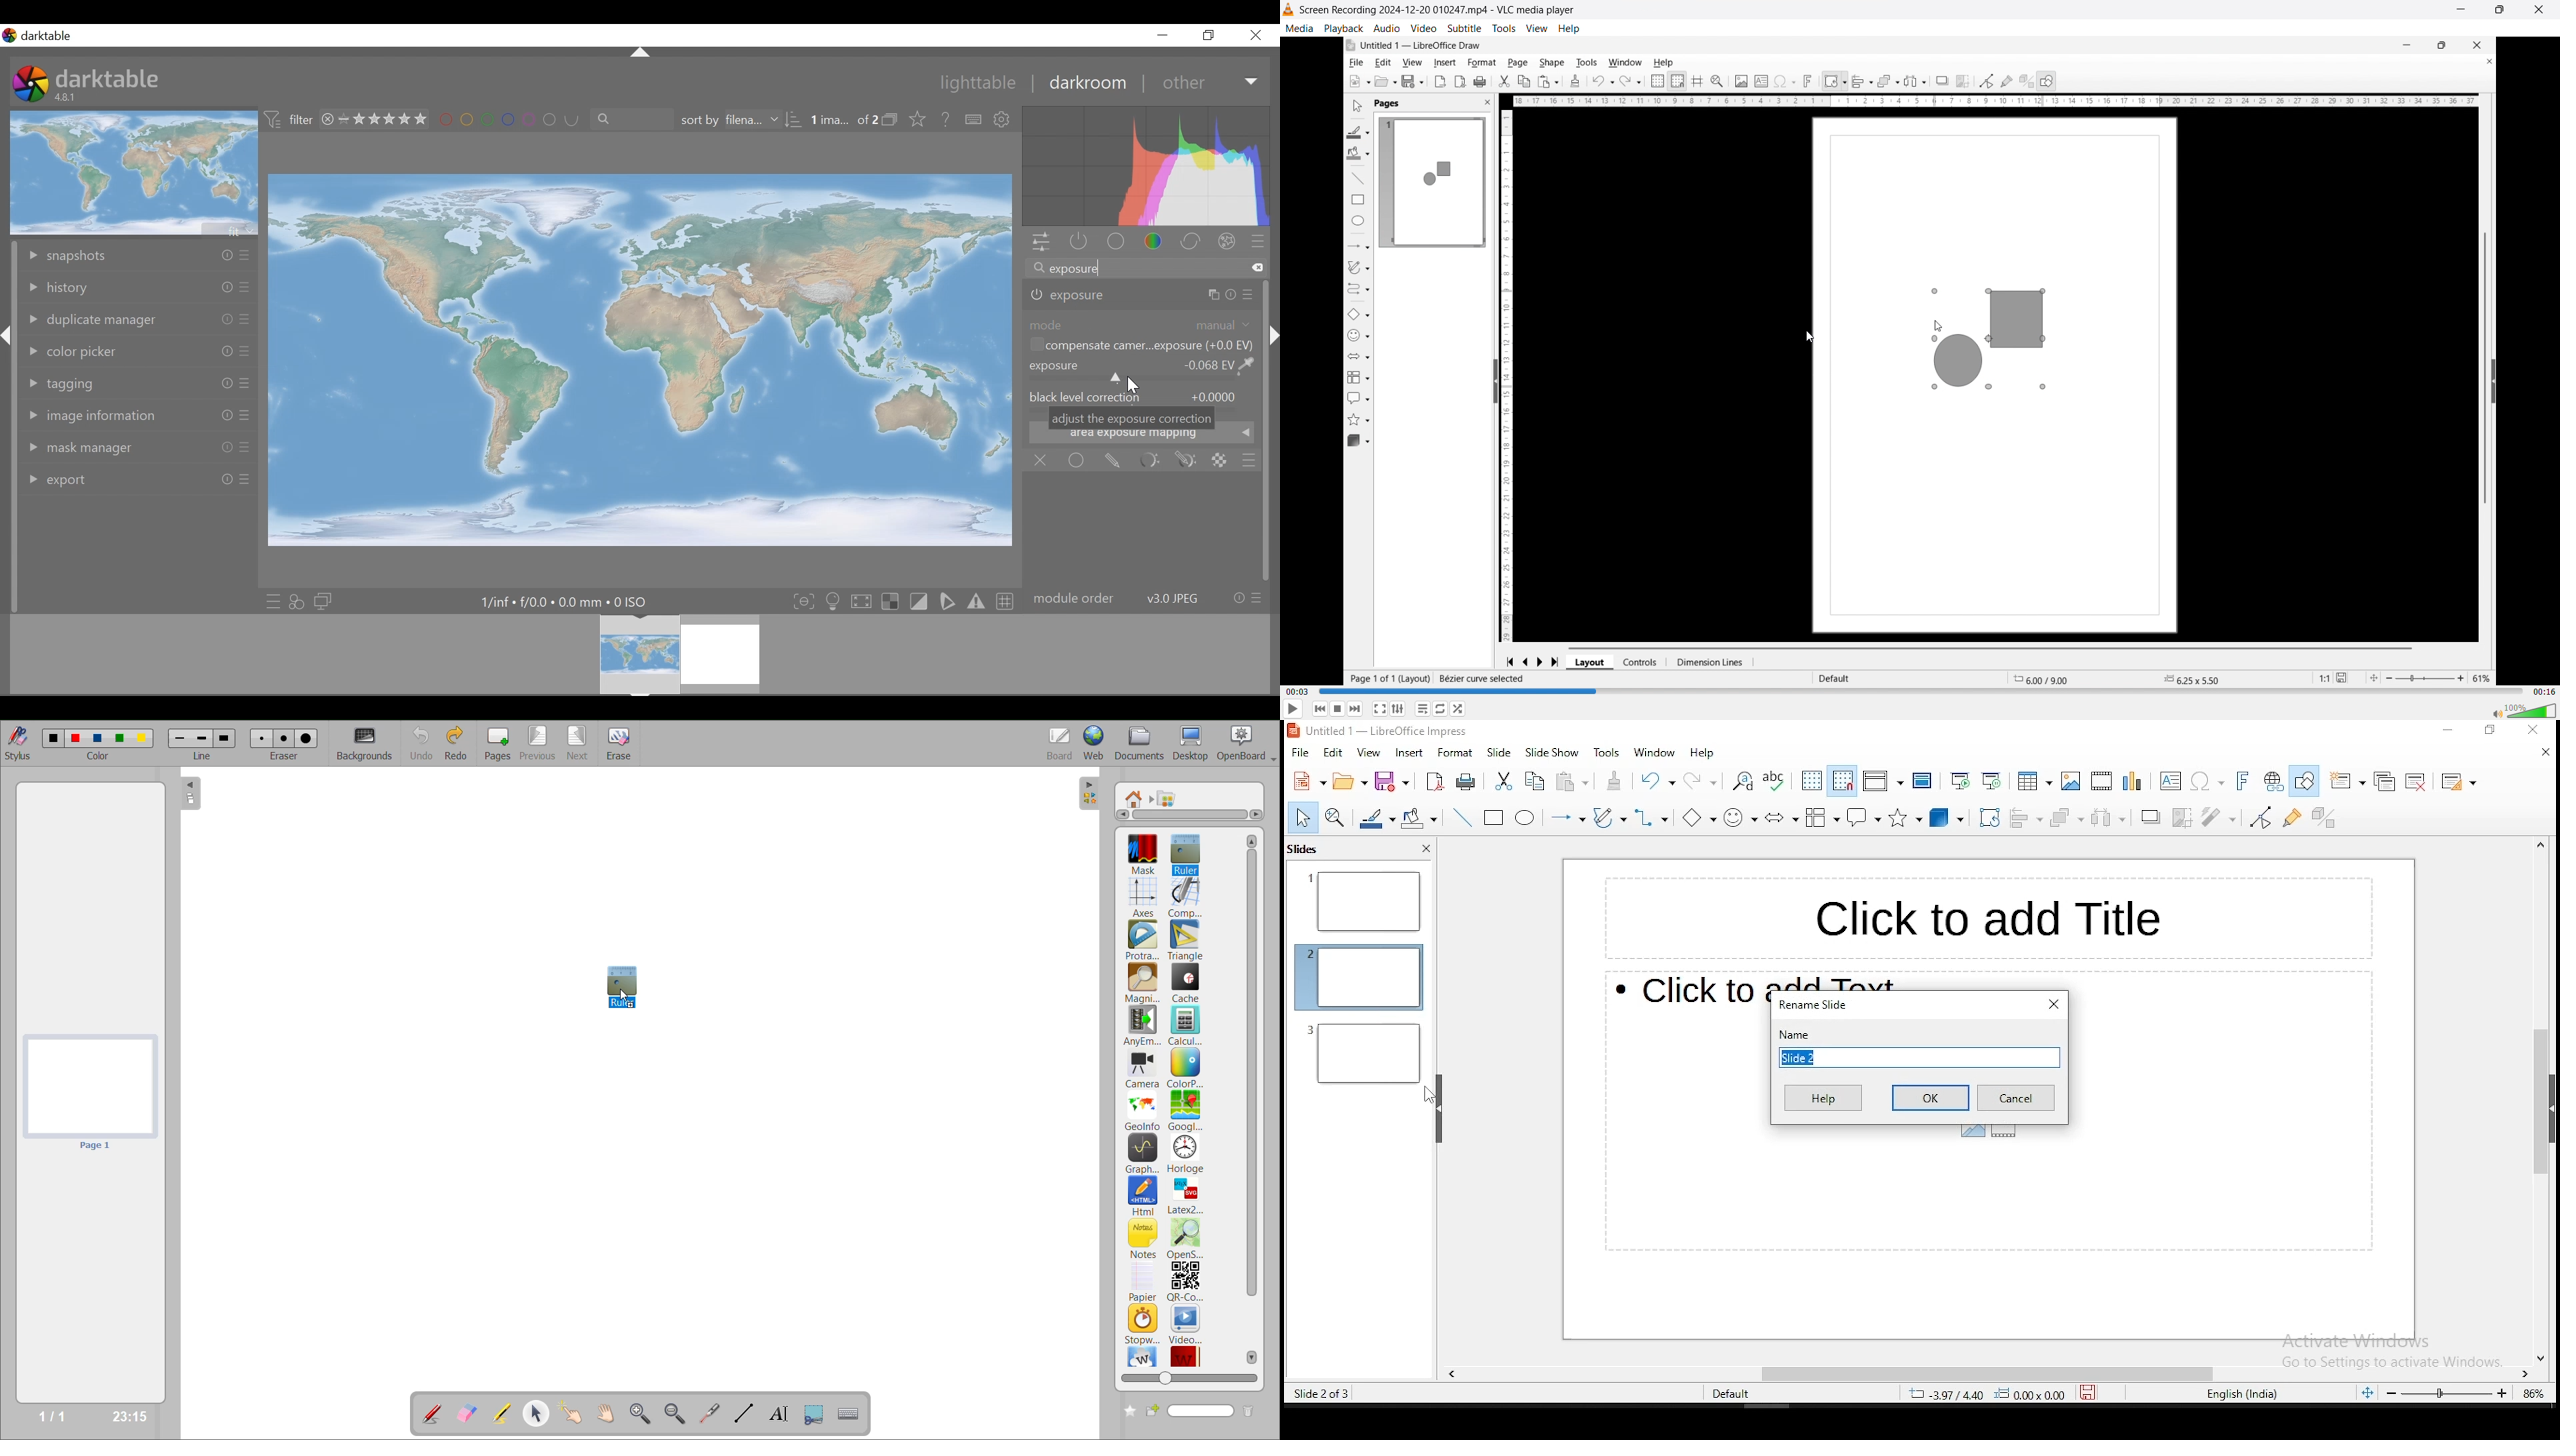 This screenshot has height=1456, width=2576. What do you see at coordinates (1456, 752) in the screenshot?
I see `format` at bounding box center [1456, 752].